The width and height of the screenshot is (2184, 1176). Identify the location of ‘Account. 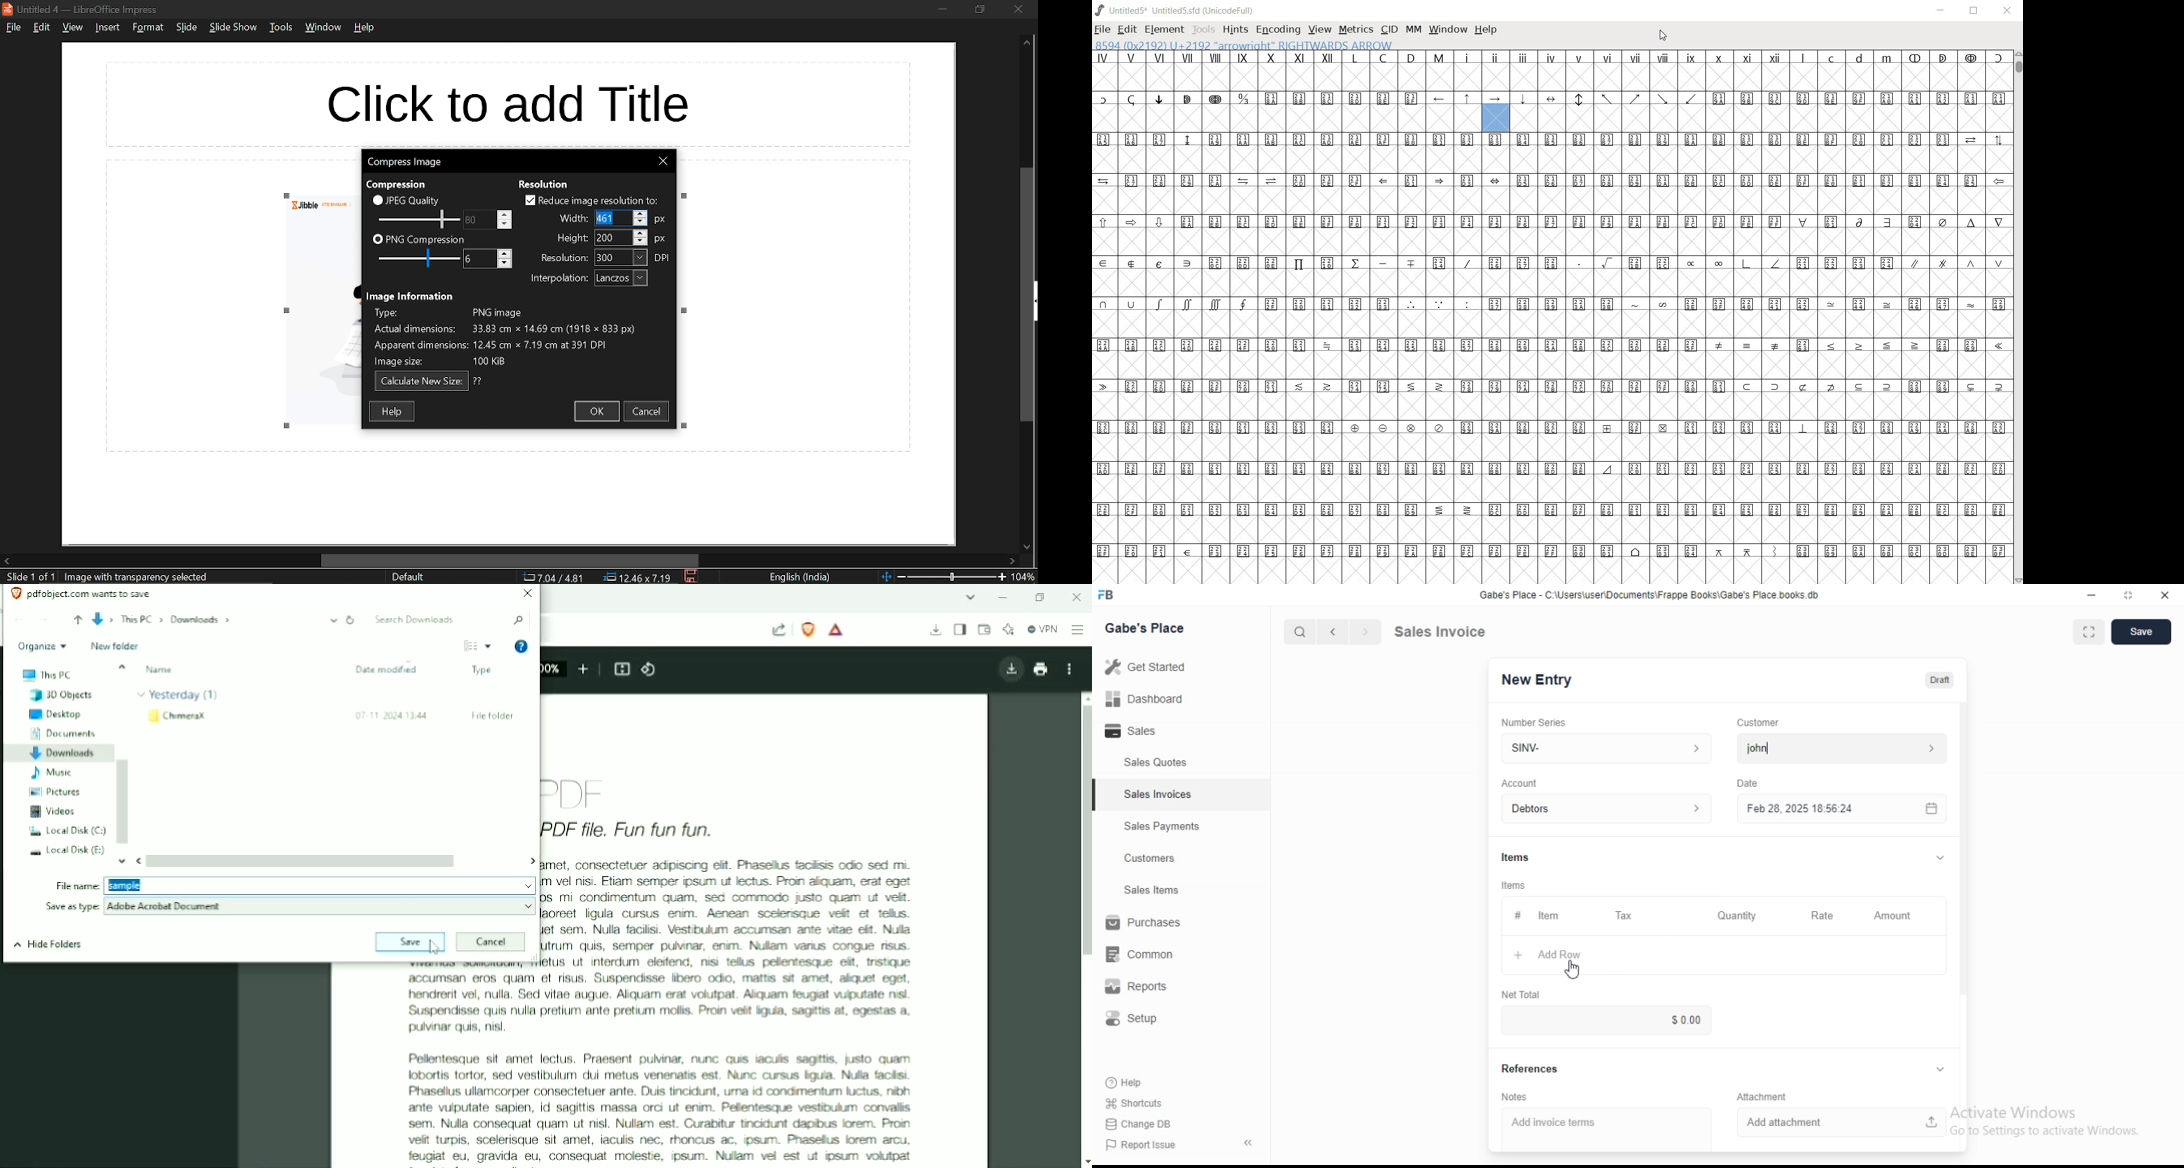
(1519, 783).